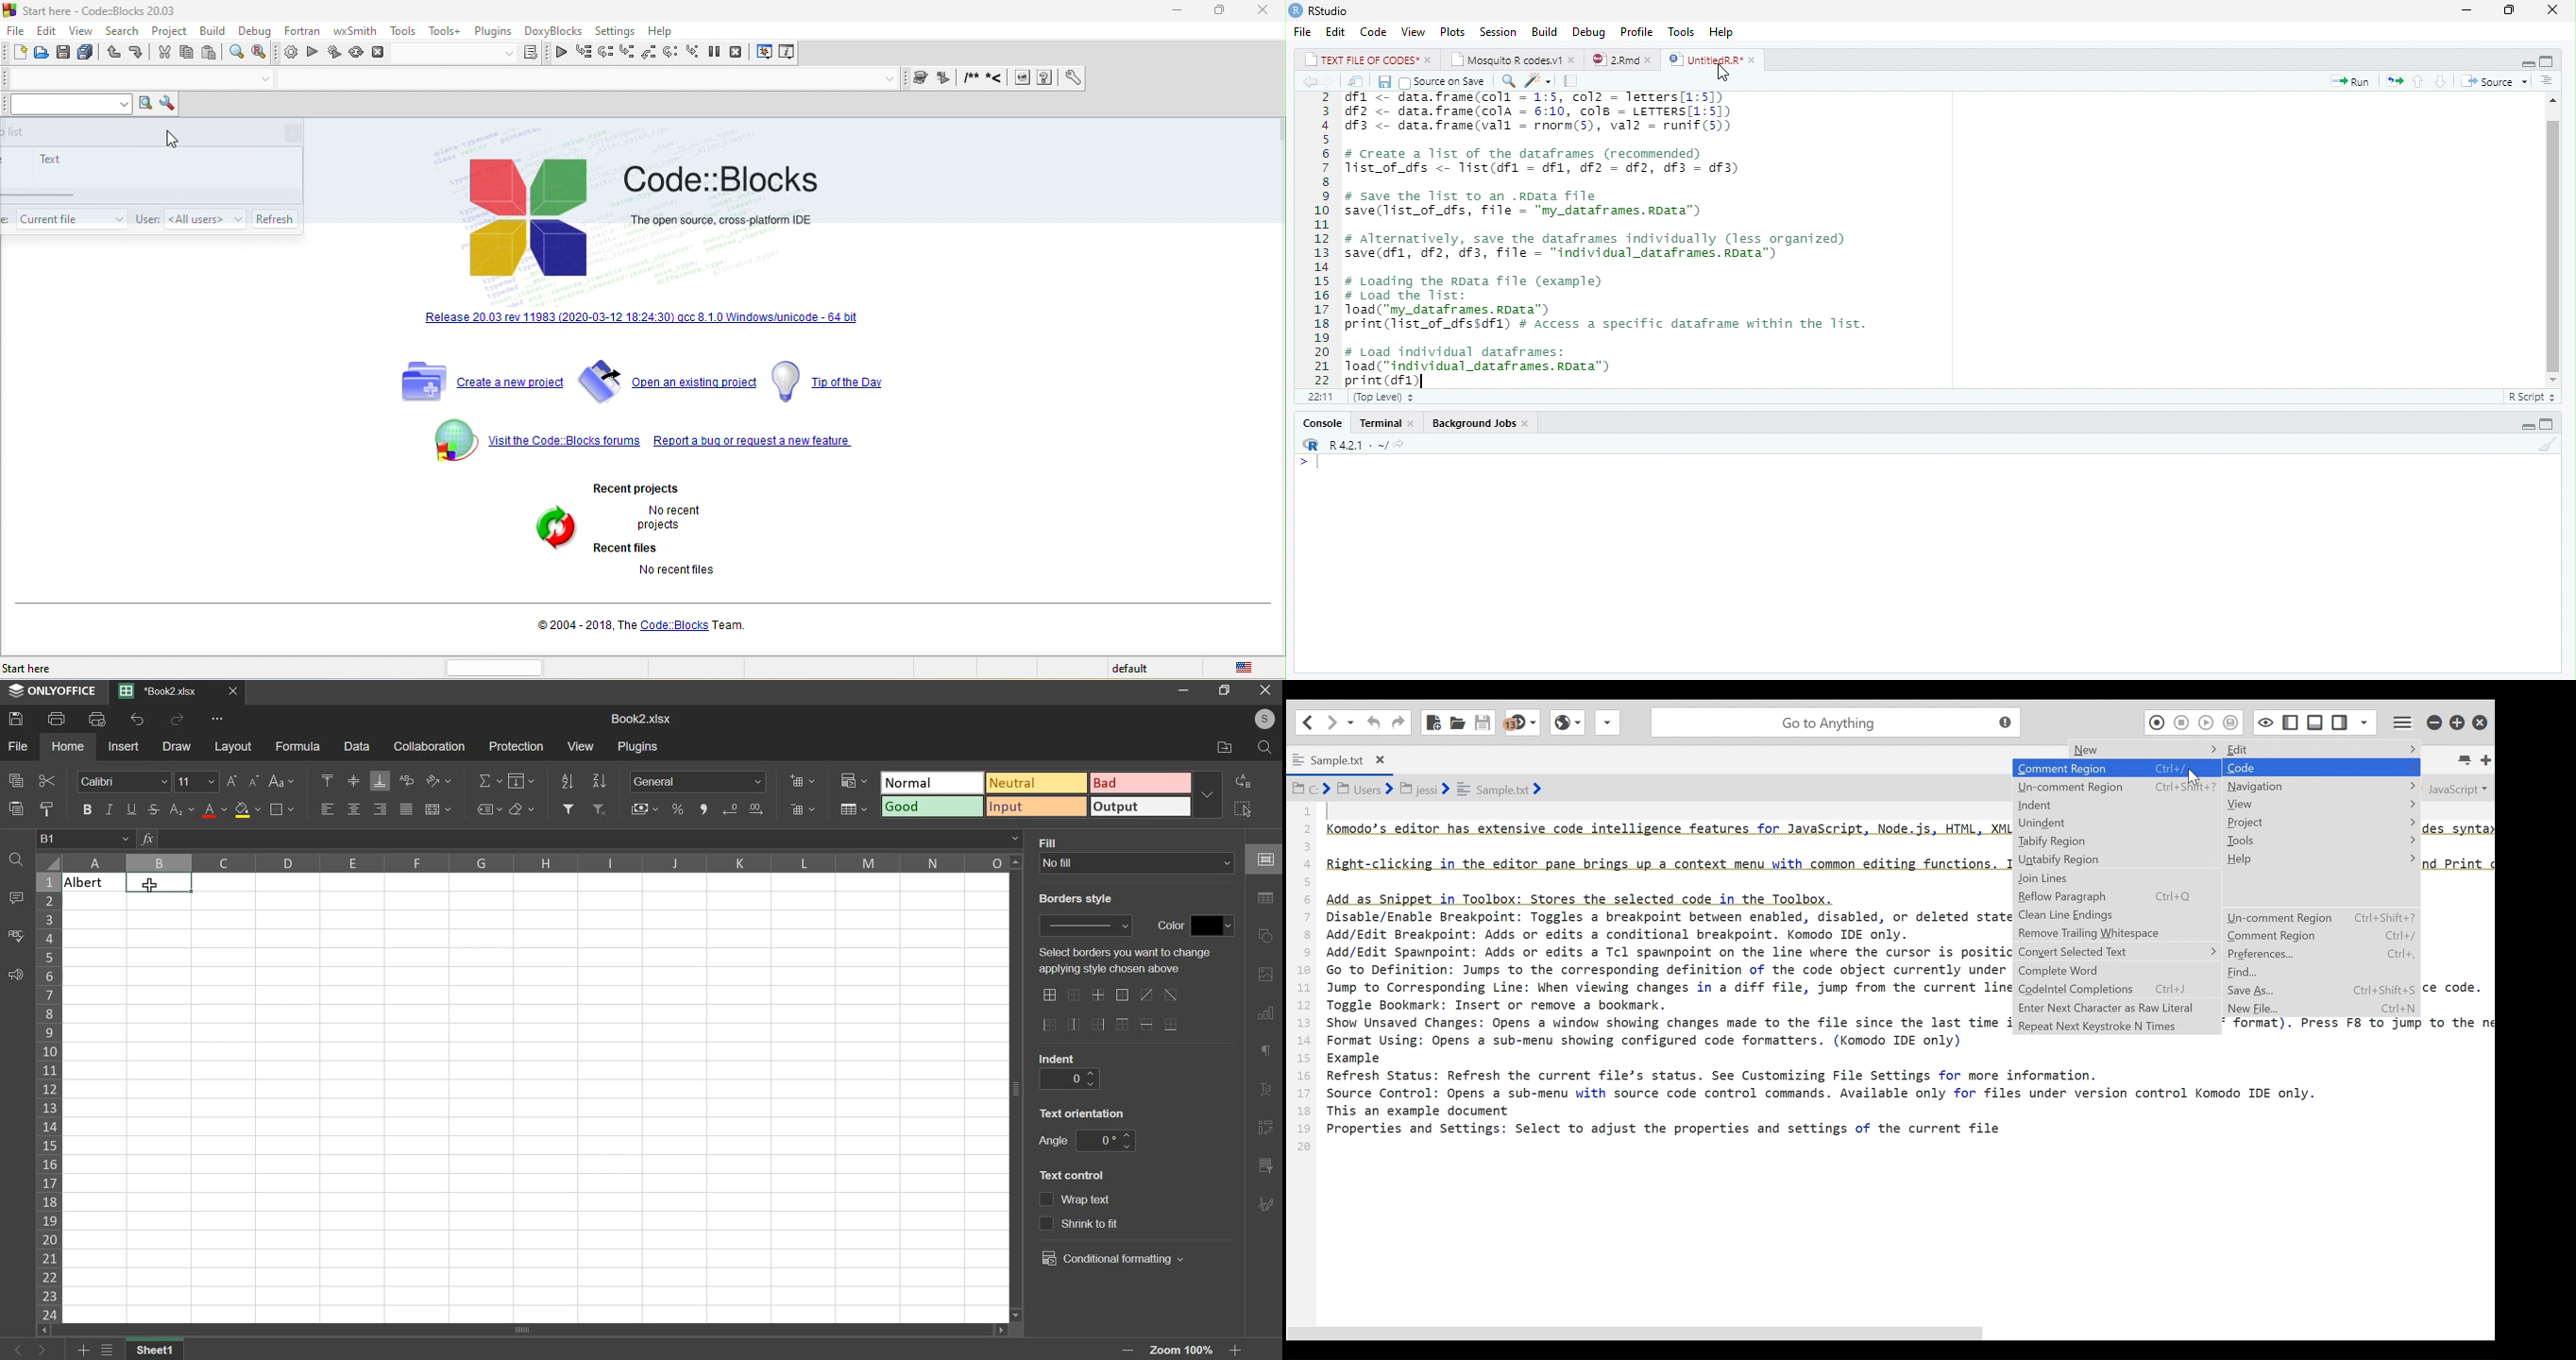 This screenshot has height=1372, width=2576. I want to click on Build, so click(1546, 30).